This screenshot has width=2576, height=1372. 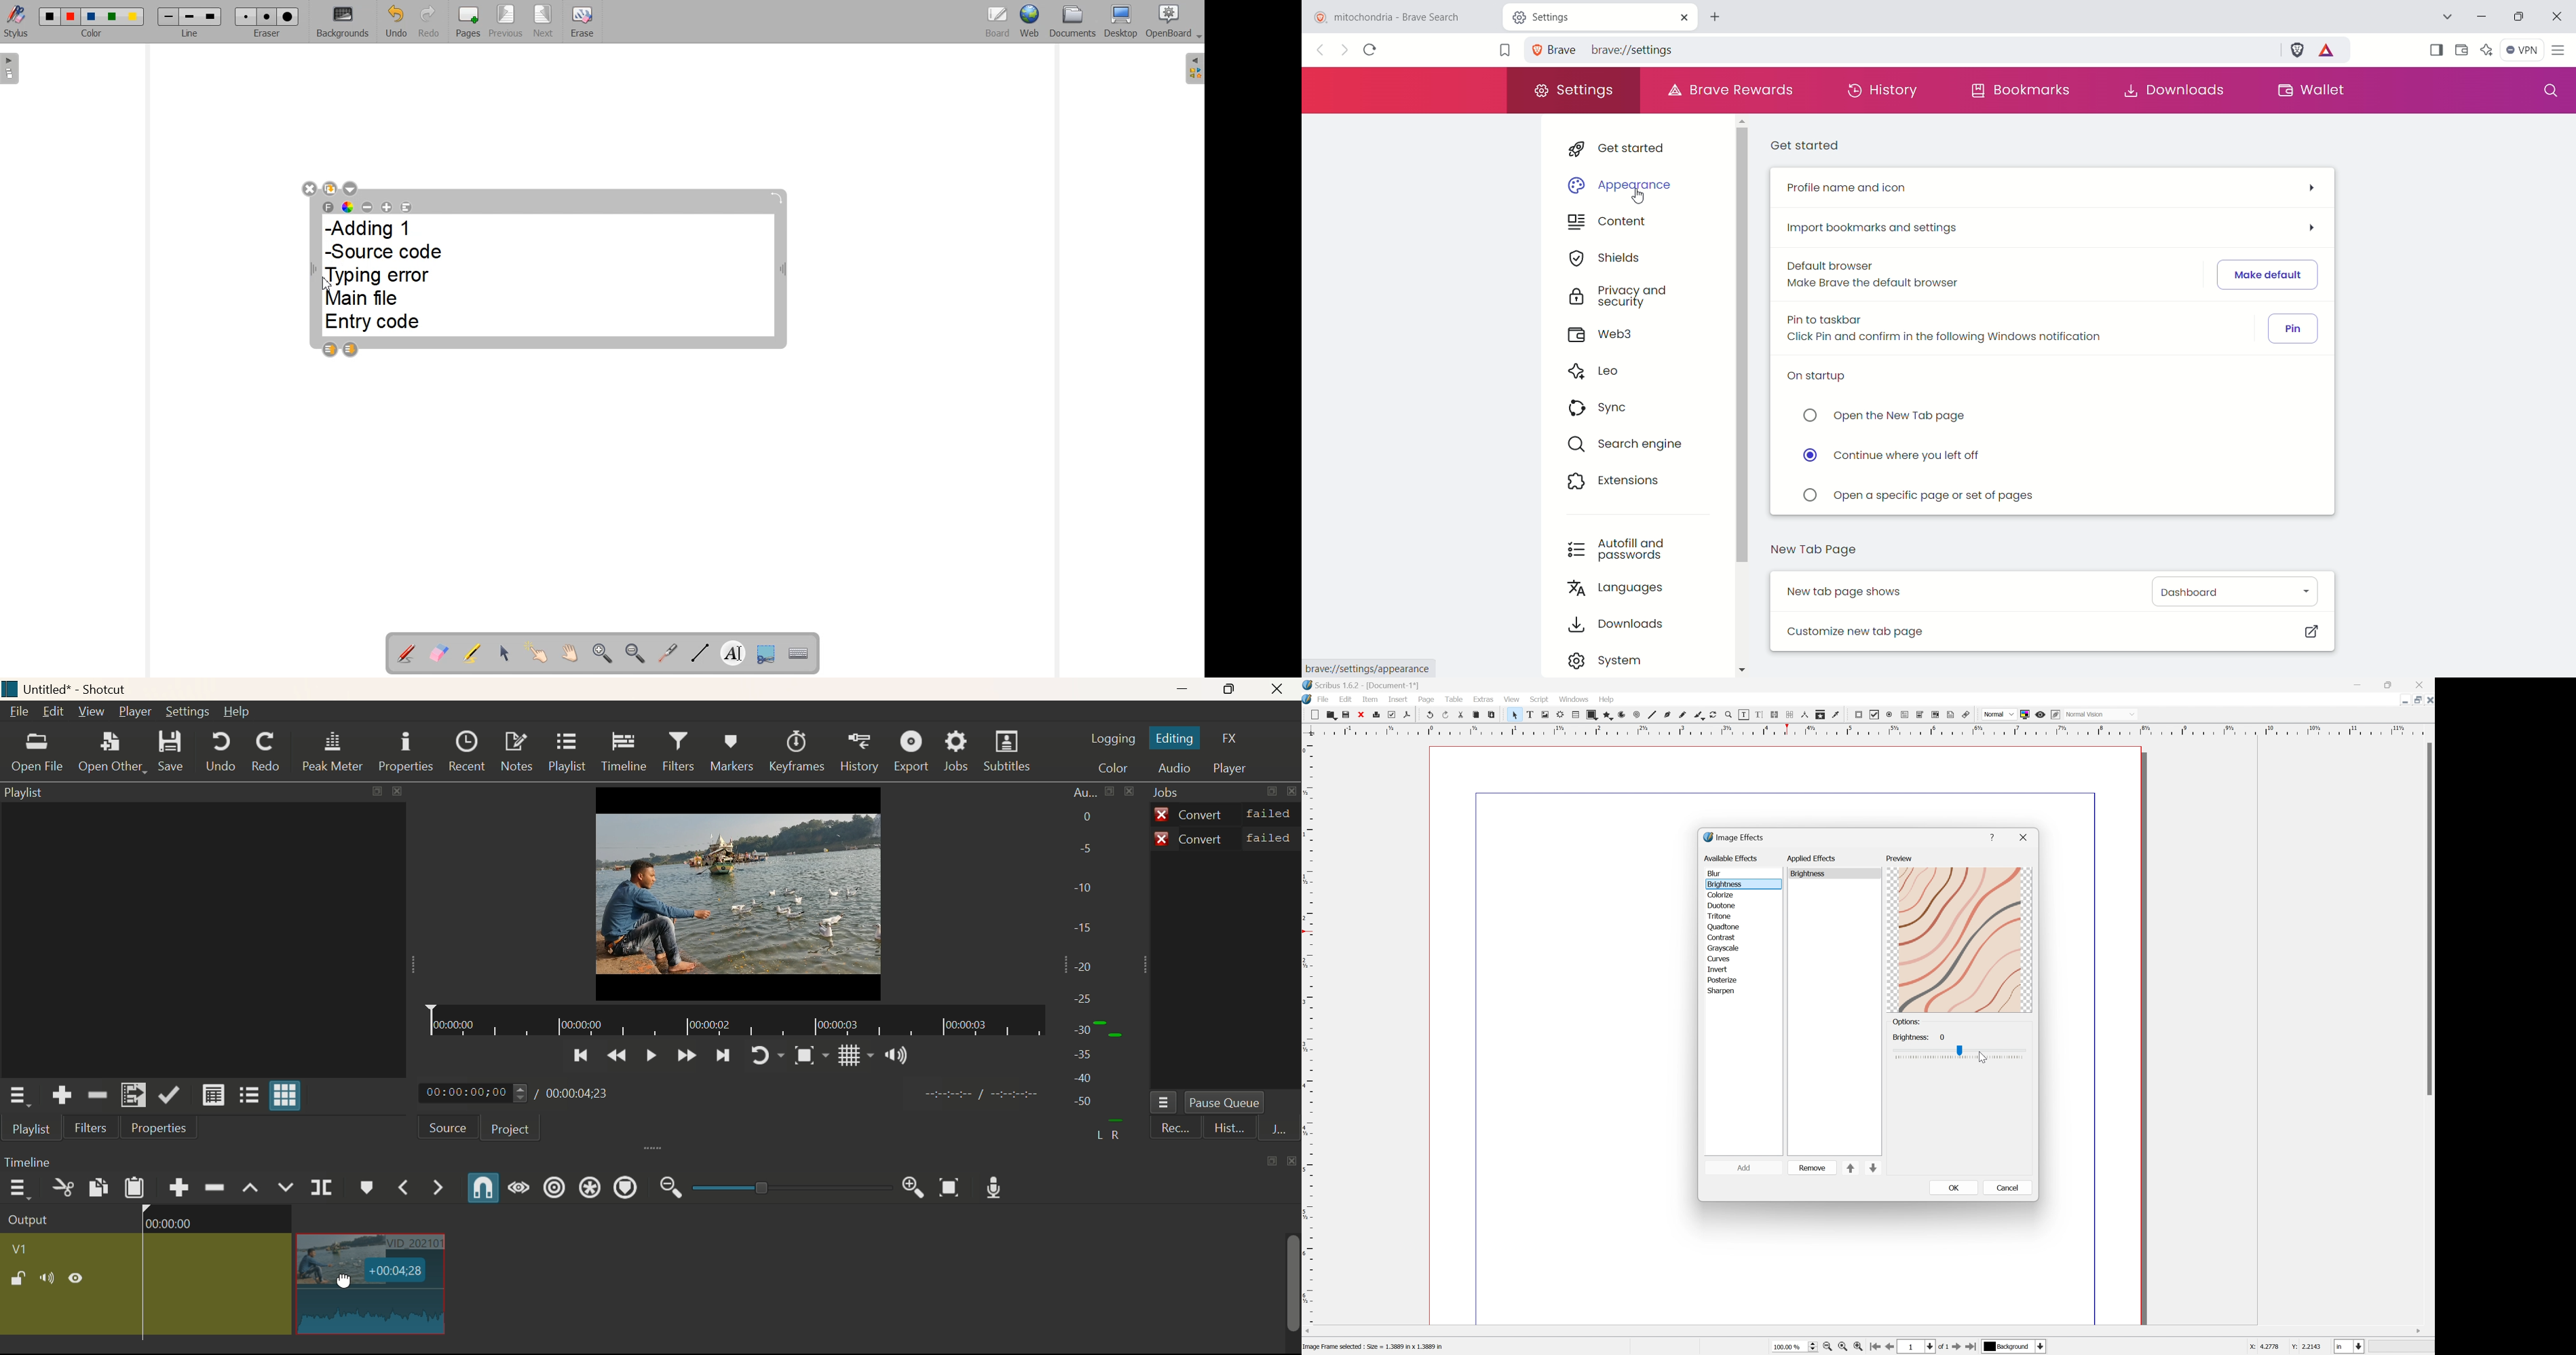 I want to click on , so click(x=439, y=1190).